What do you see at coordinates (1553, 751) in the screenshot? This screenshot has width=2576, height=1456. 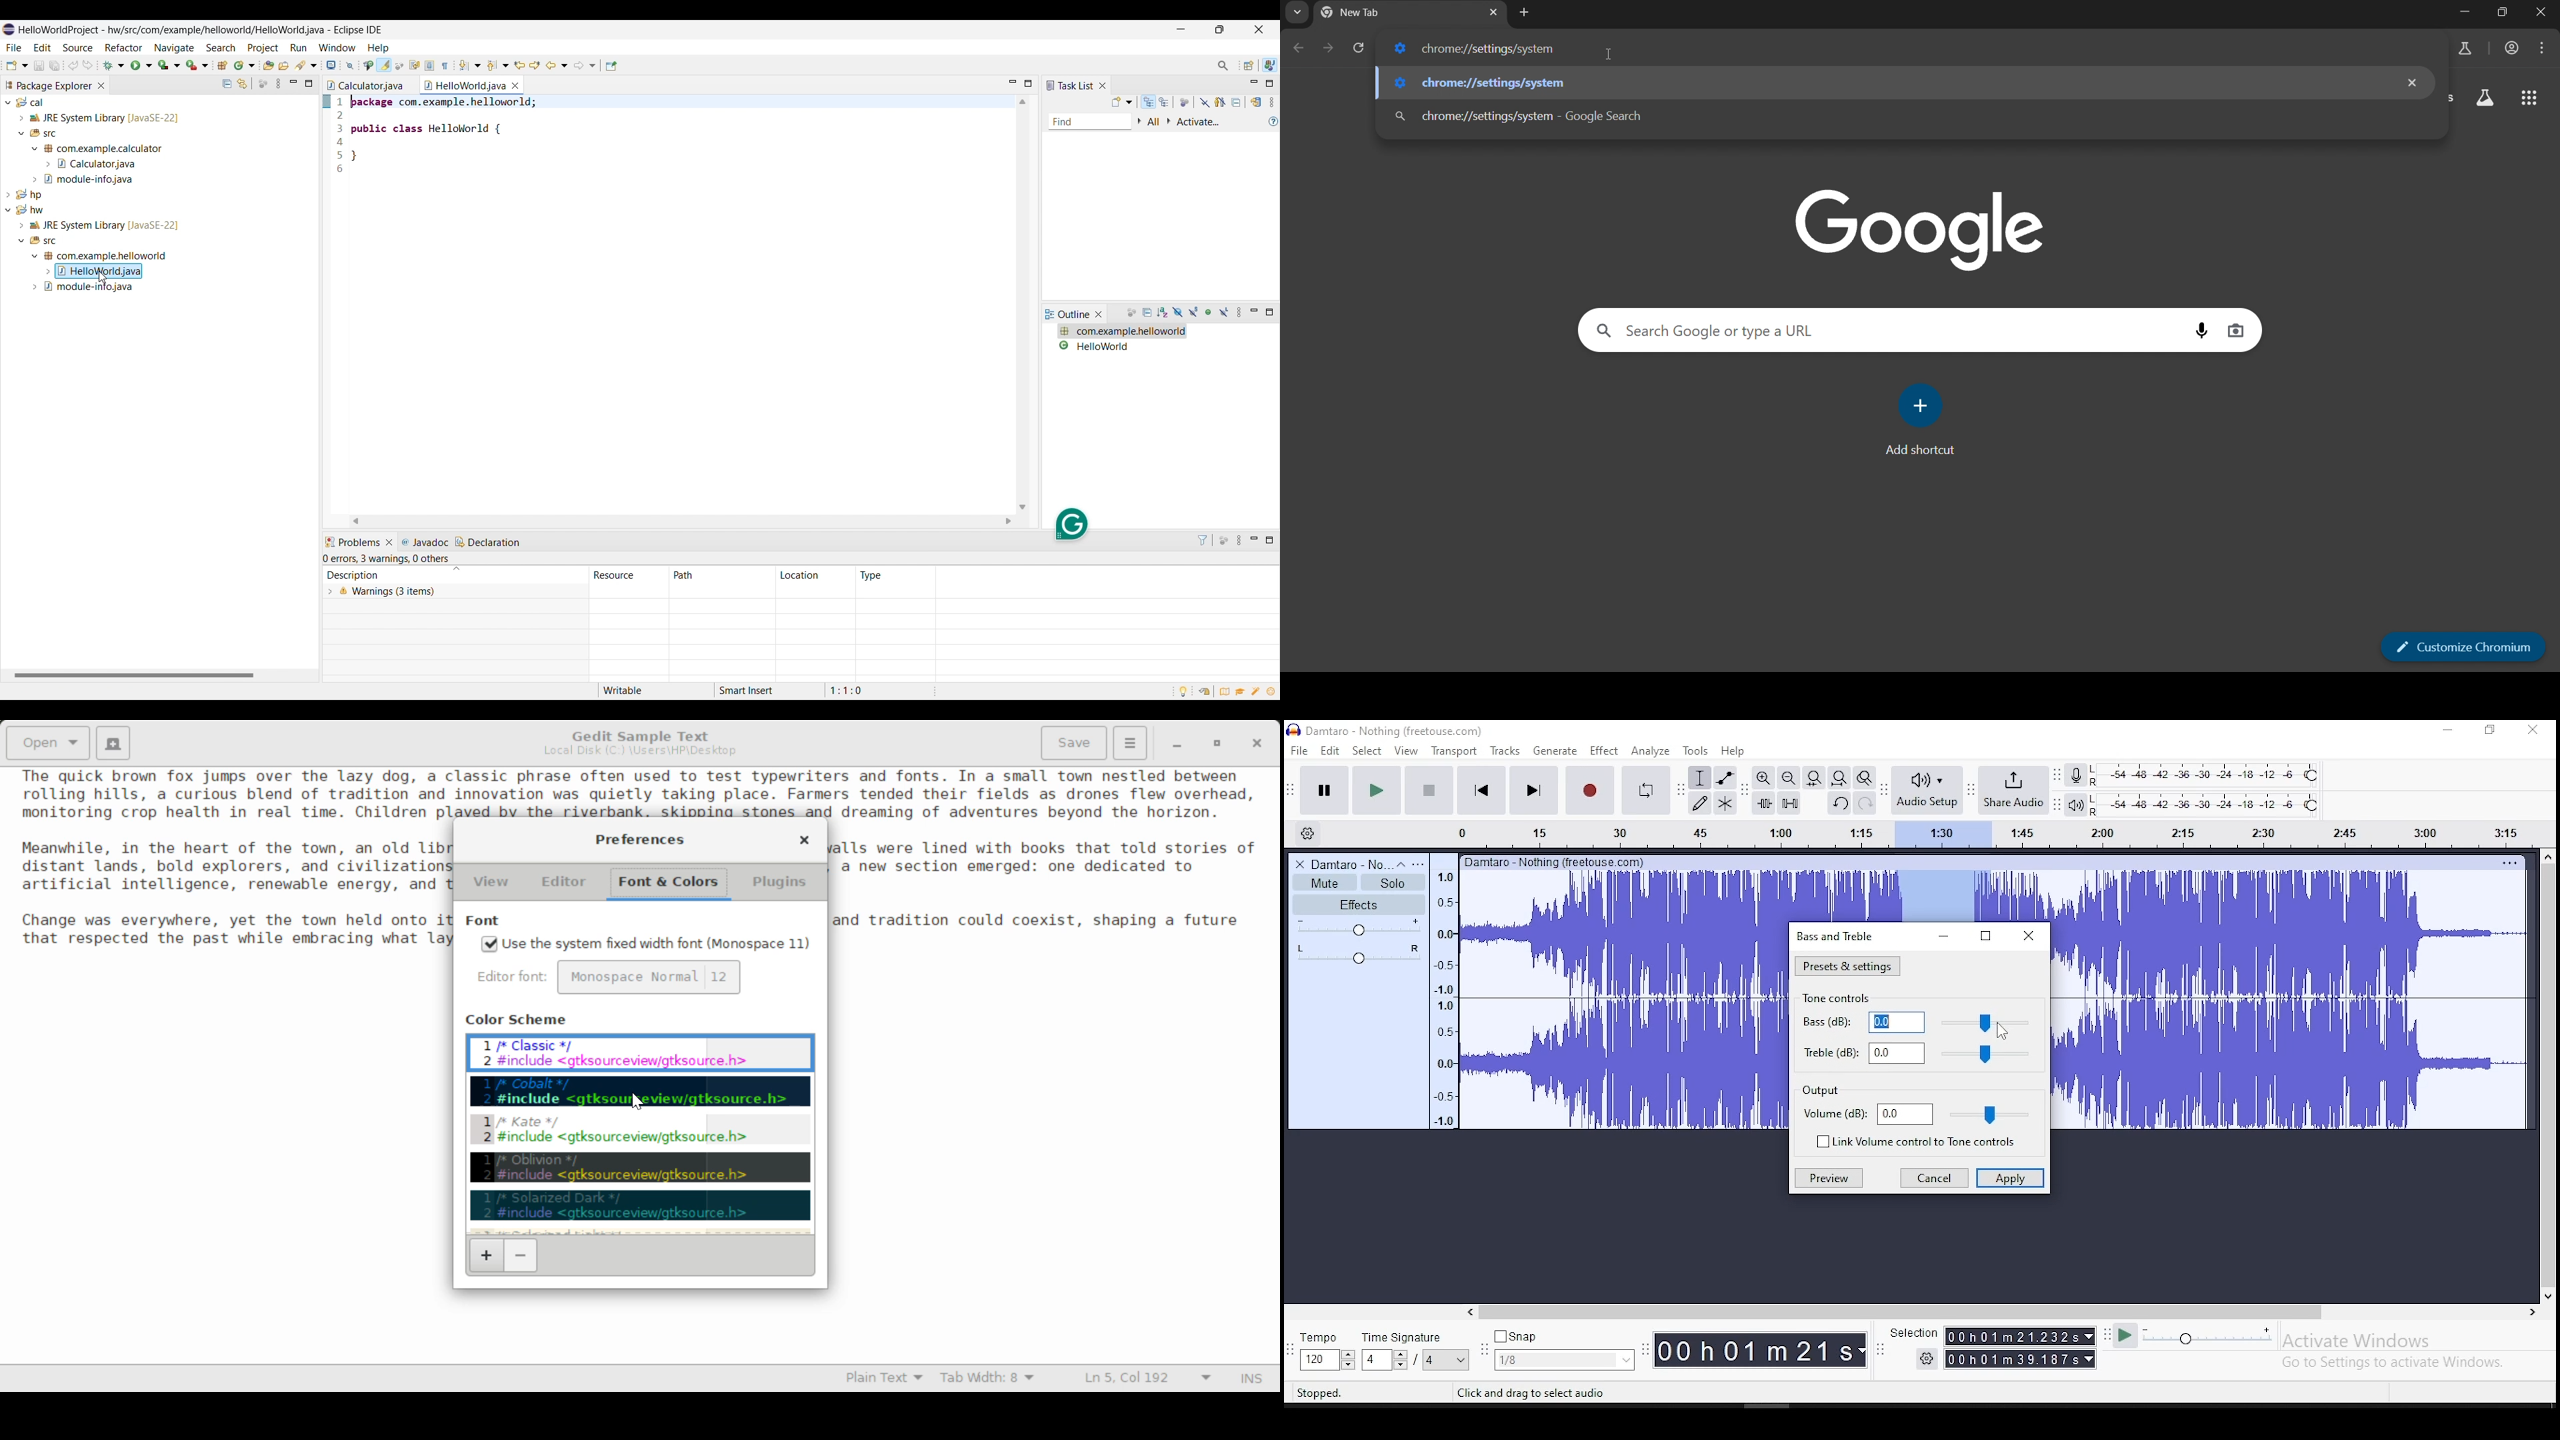 I see `generate` at bounding box center [1553, 751].